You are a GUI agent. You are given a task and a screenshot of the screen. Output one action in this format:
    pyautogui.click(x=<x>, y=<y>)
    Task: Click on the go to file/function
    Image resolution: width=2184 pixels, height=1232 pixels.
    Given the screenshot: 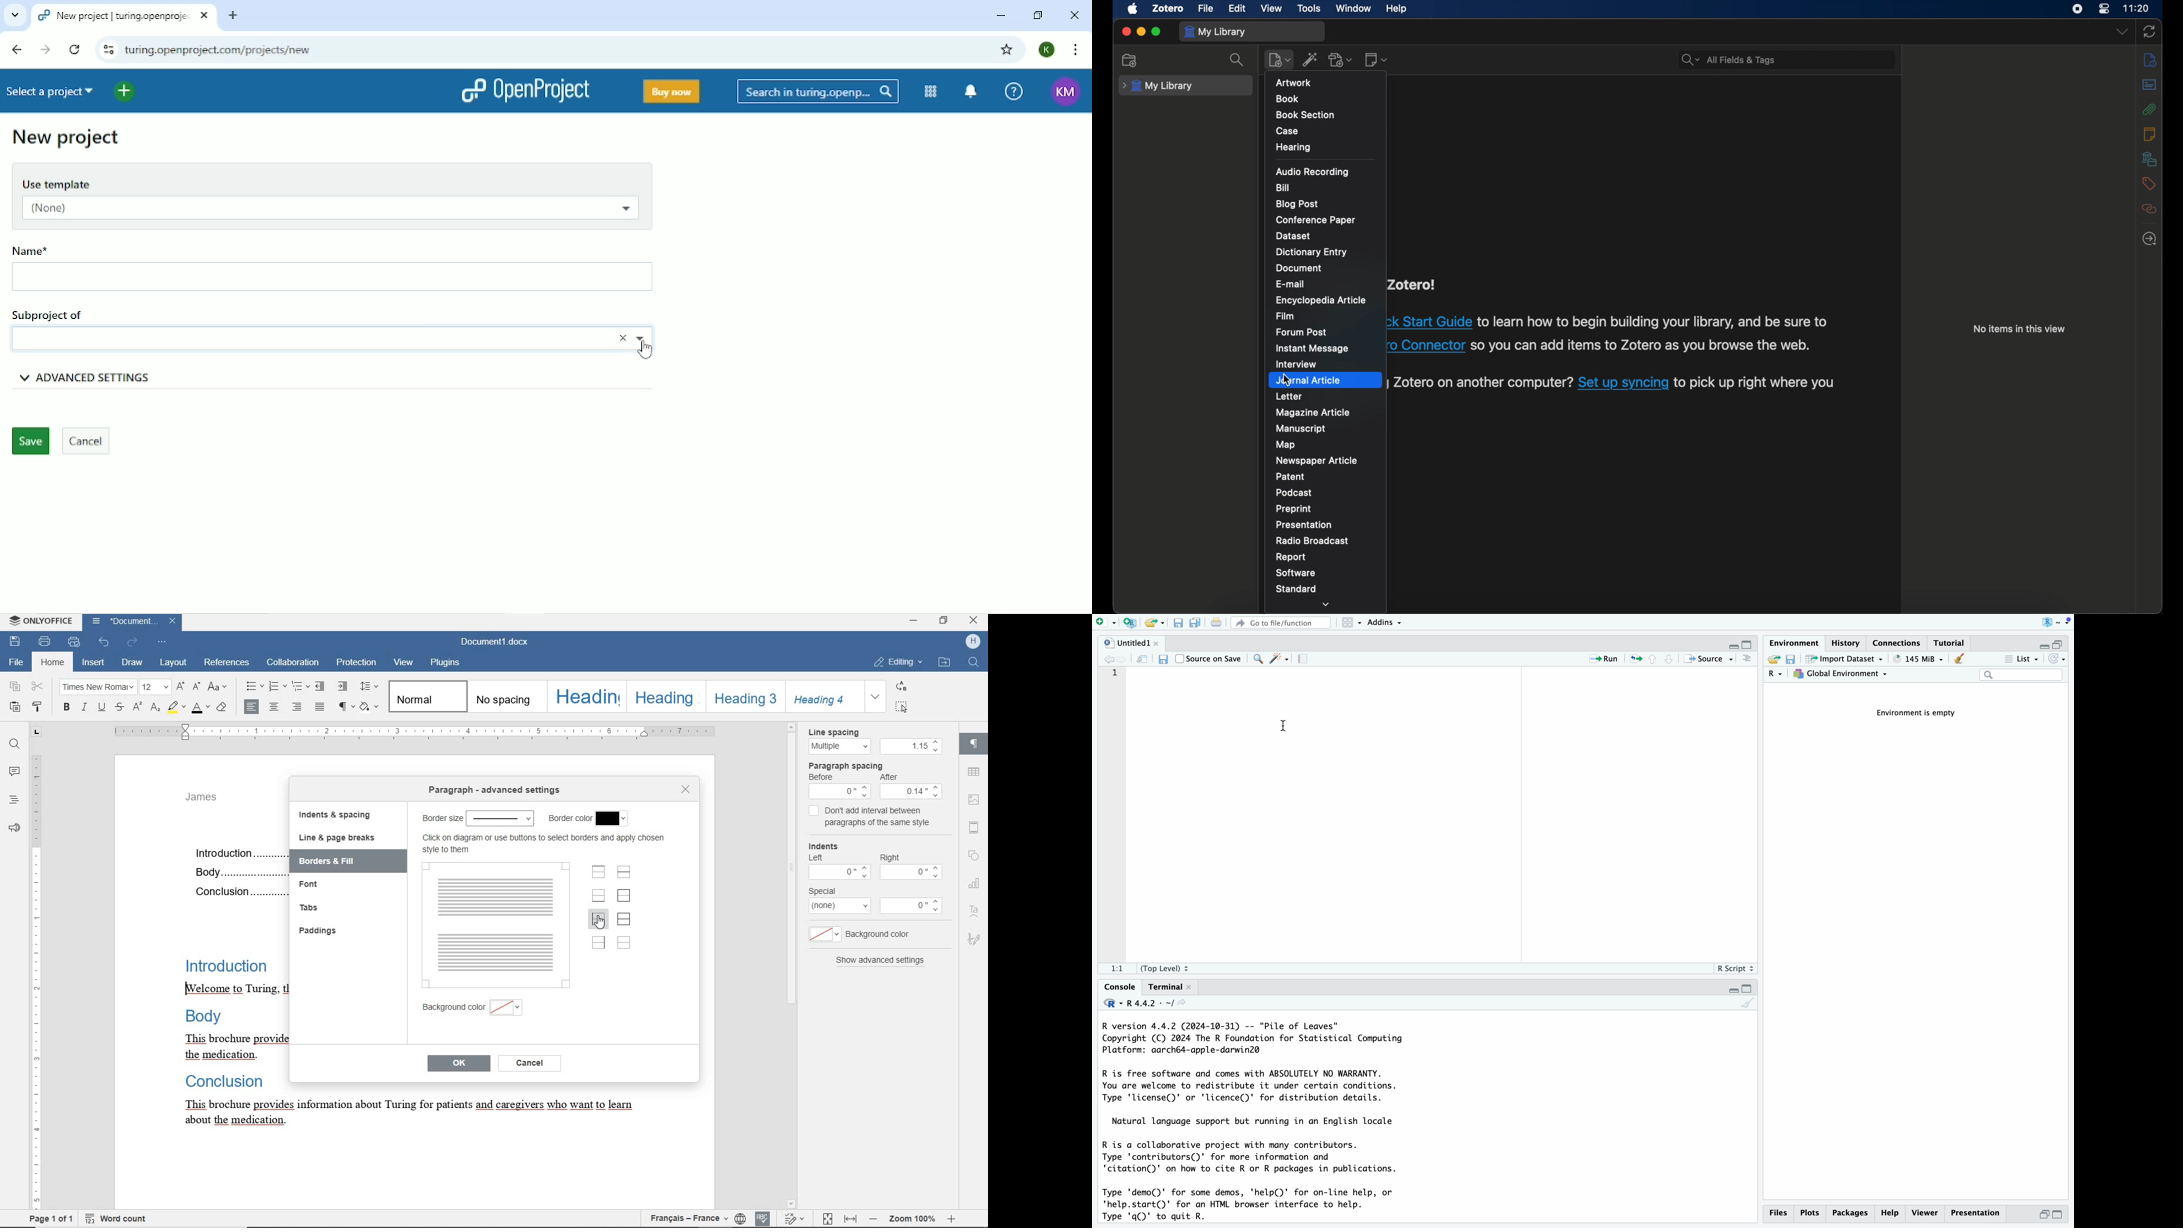 What is the action you would take?
    pyautogui.click(x=1280, y=622)
    